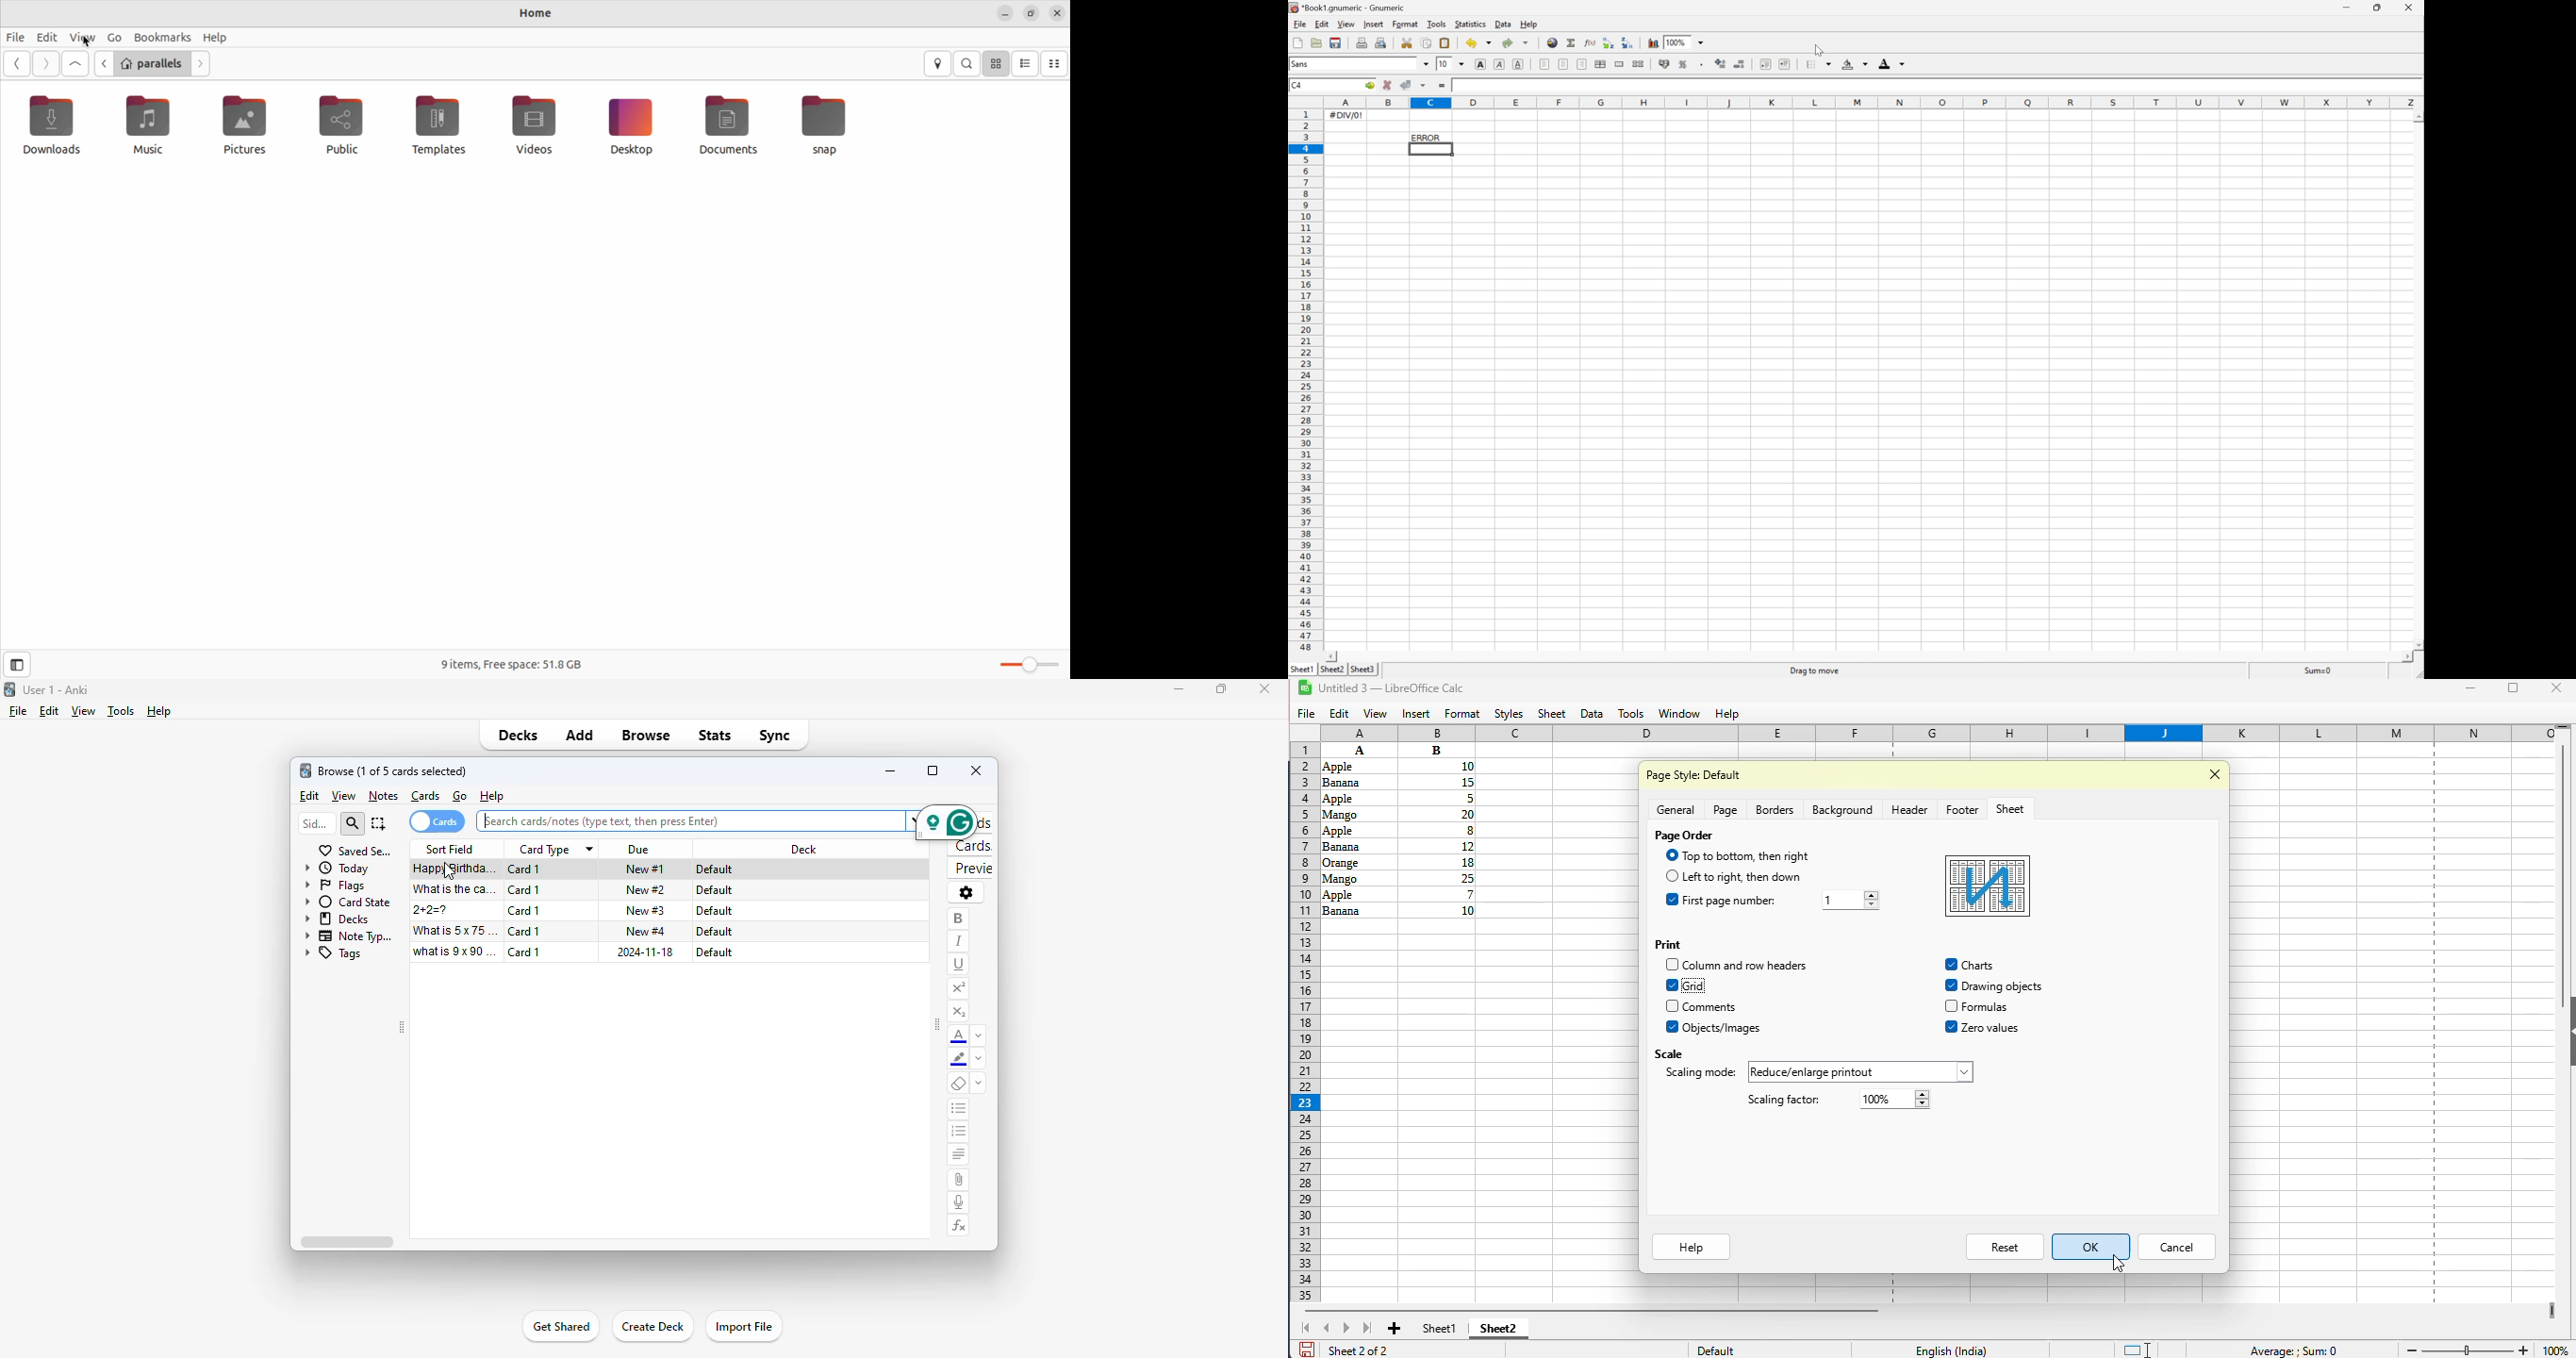 The height and width of the screenshot is (1372, 2576). I want to click on cards, so click(437, 821).